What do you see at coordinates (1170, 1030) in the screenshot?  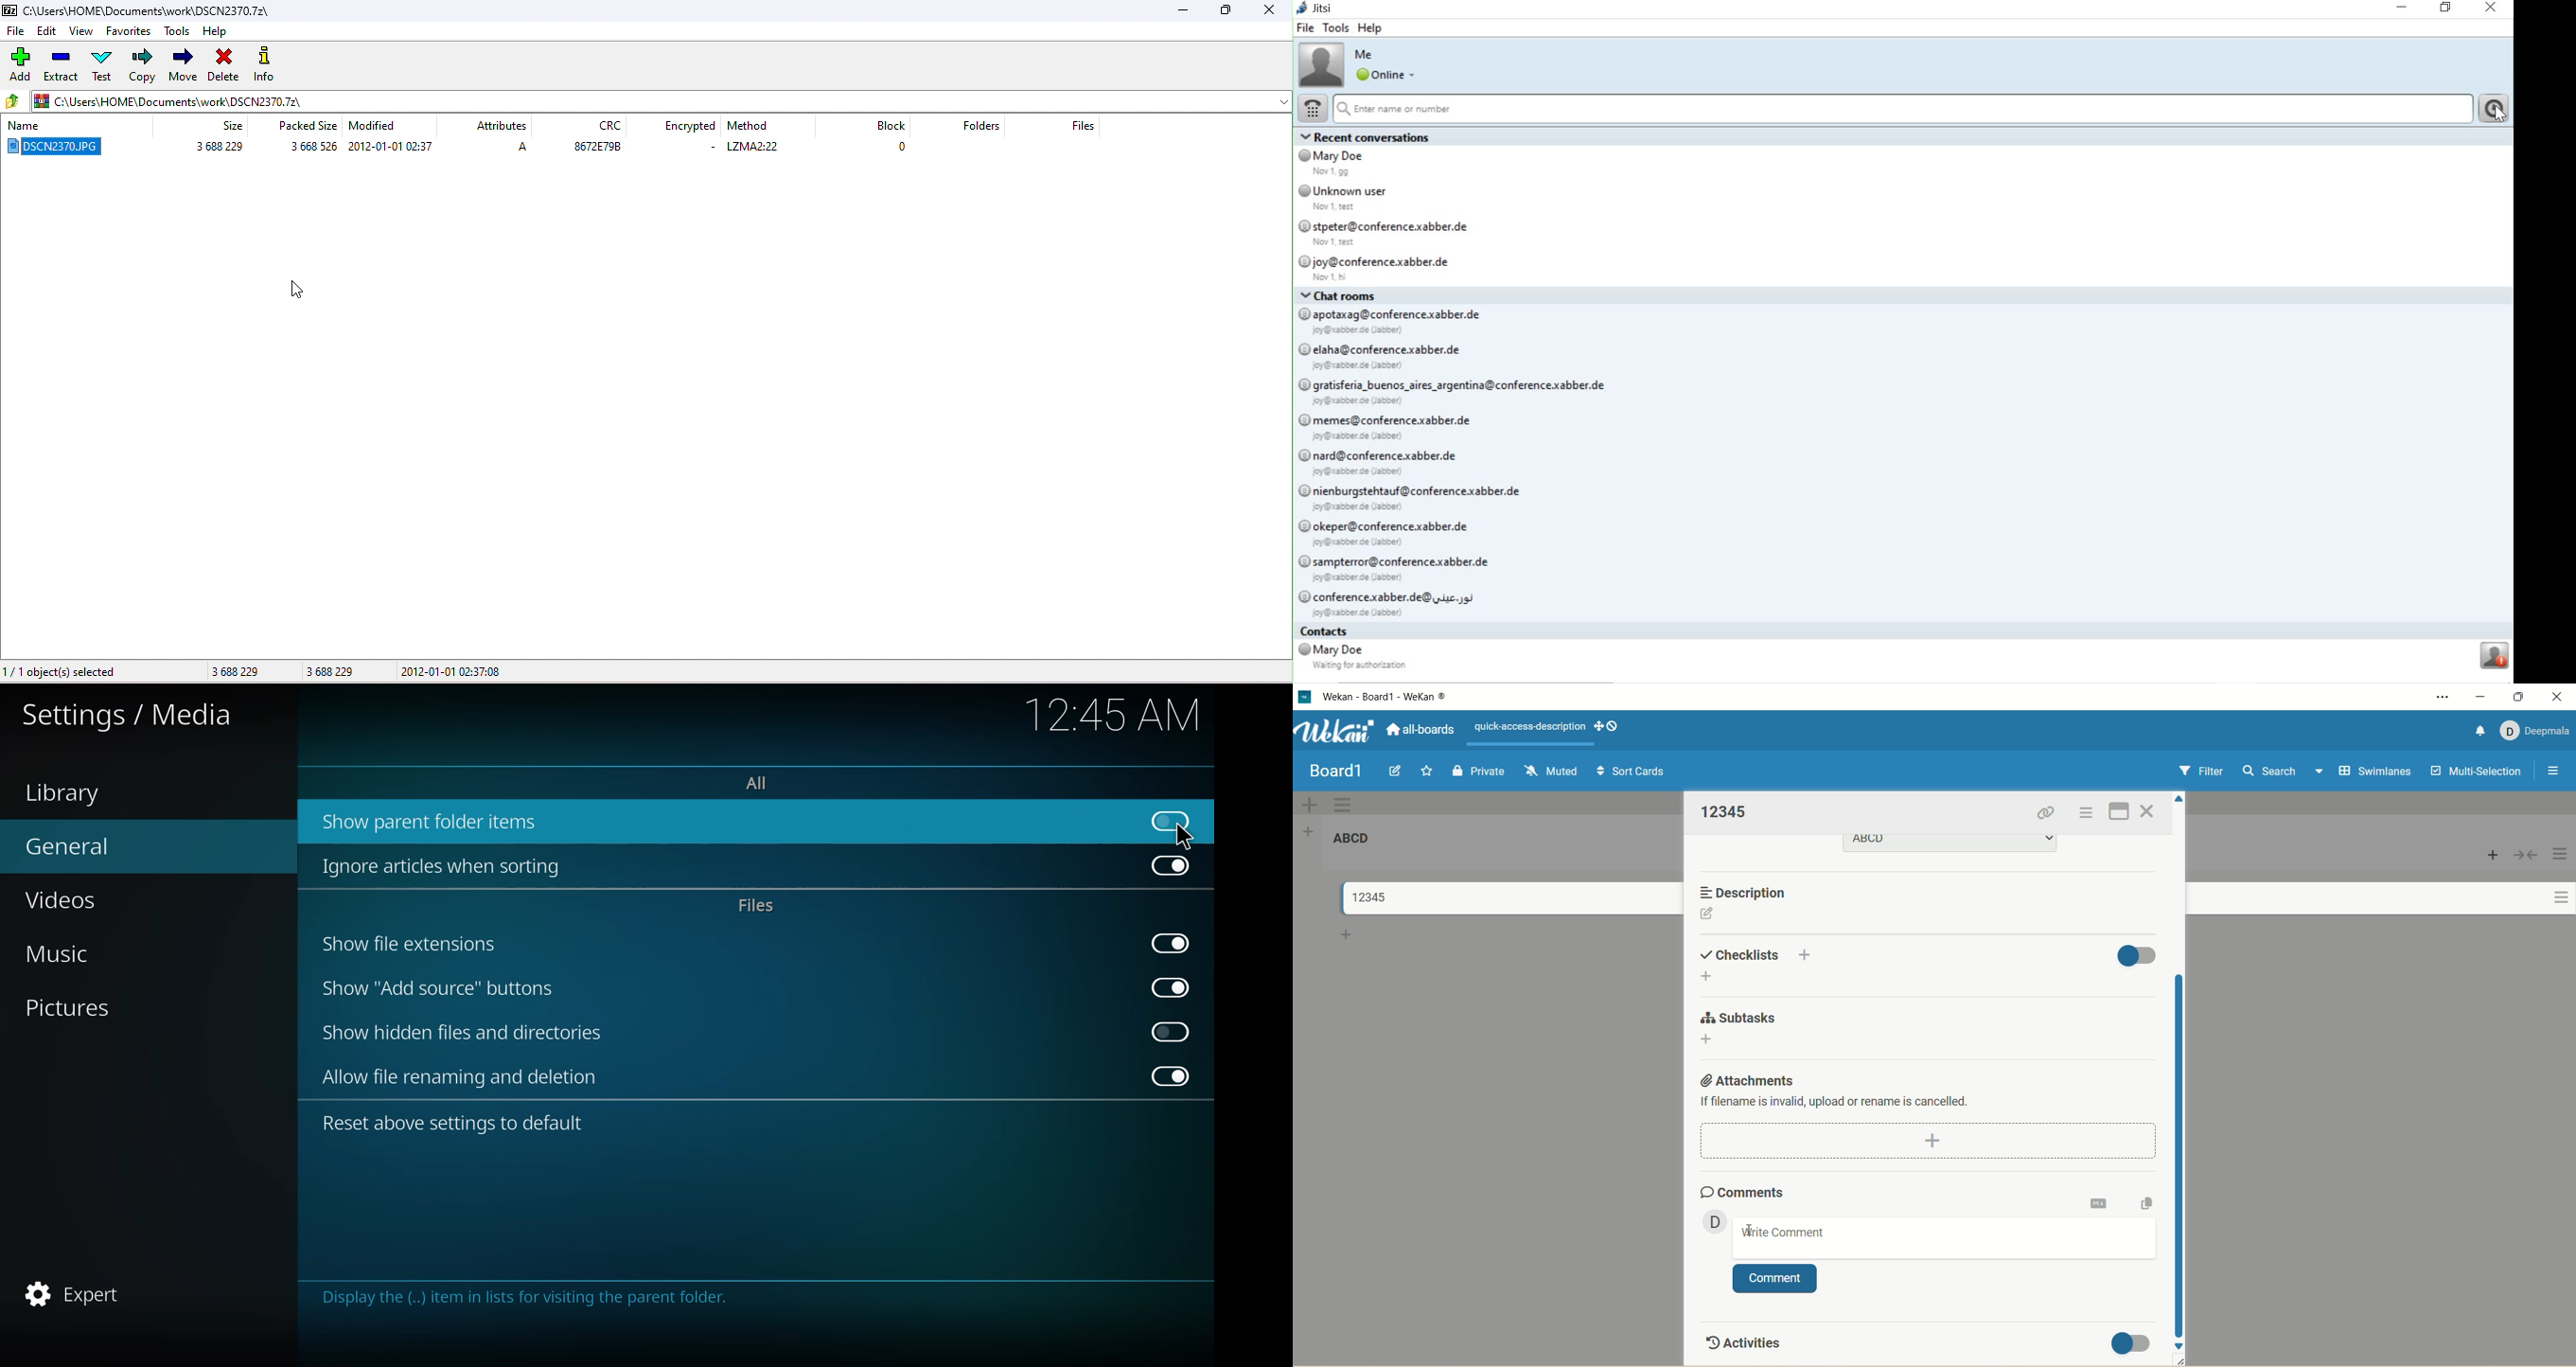 I see `click to enable` at bounding box center [1170, 1030].